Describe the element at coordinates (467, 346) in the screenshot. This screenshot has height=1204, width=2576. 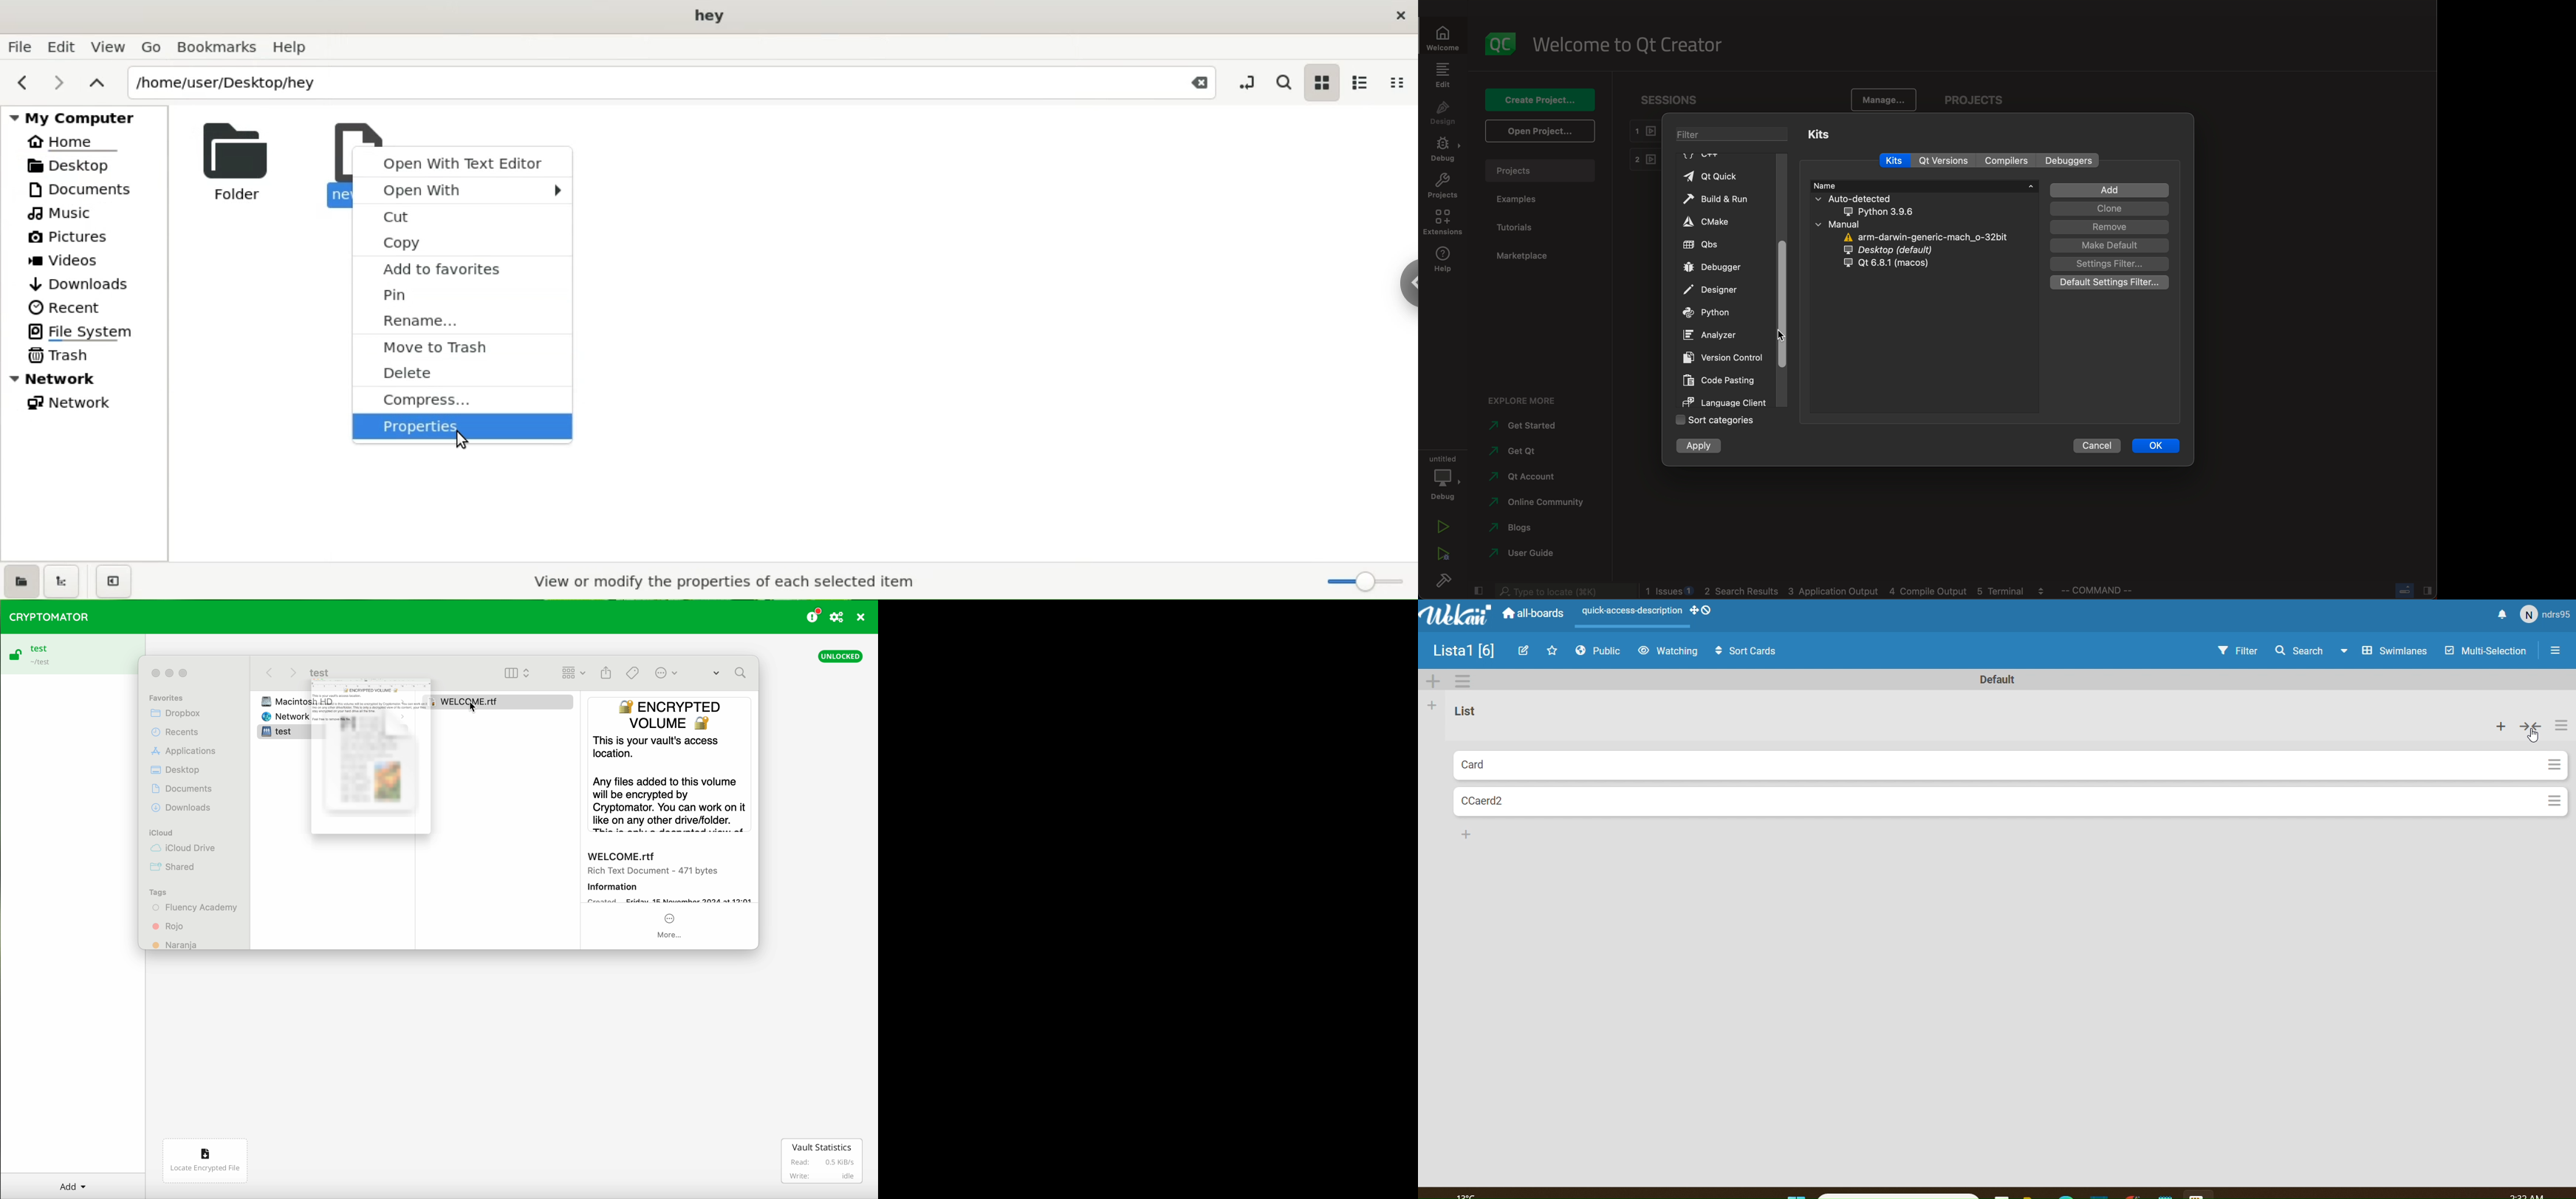
I see `move to trash` at that location.